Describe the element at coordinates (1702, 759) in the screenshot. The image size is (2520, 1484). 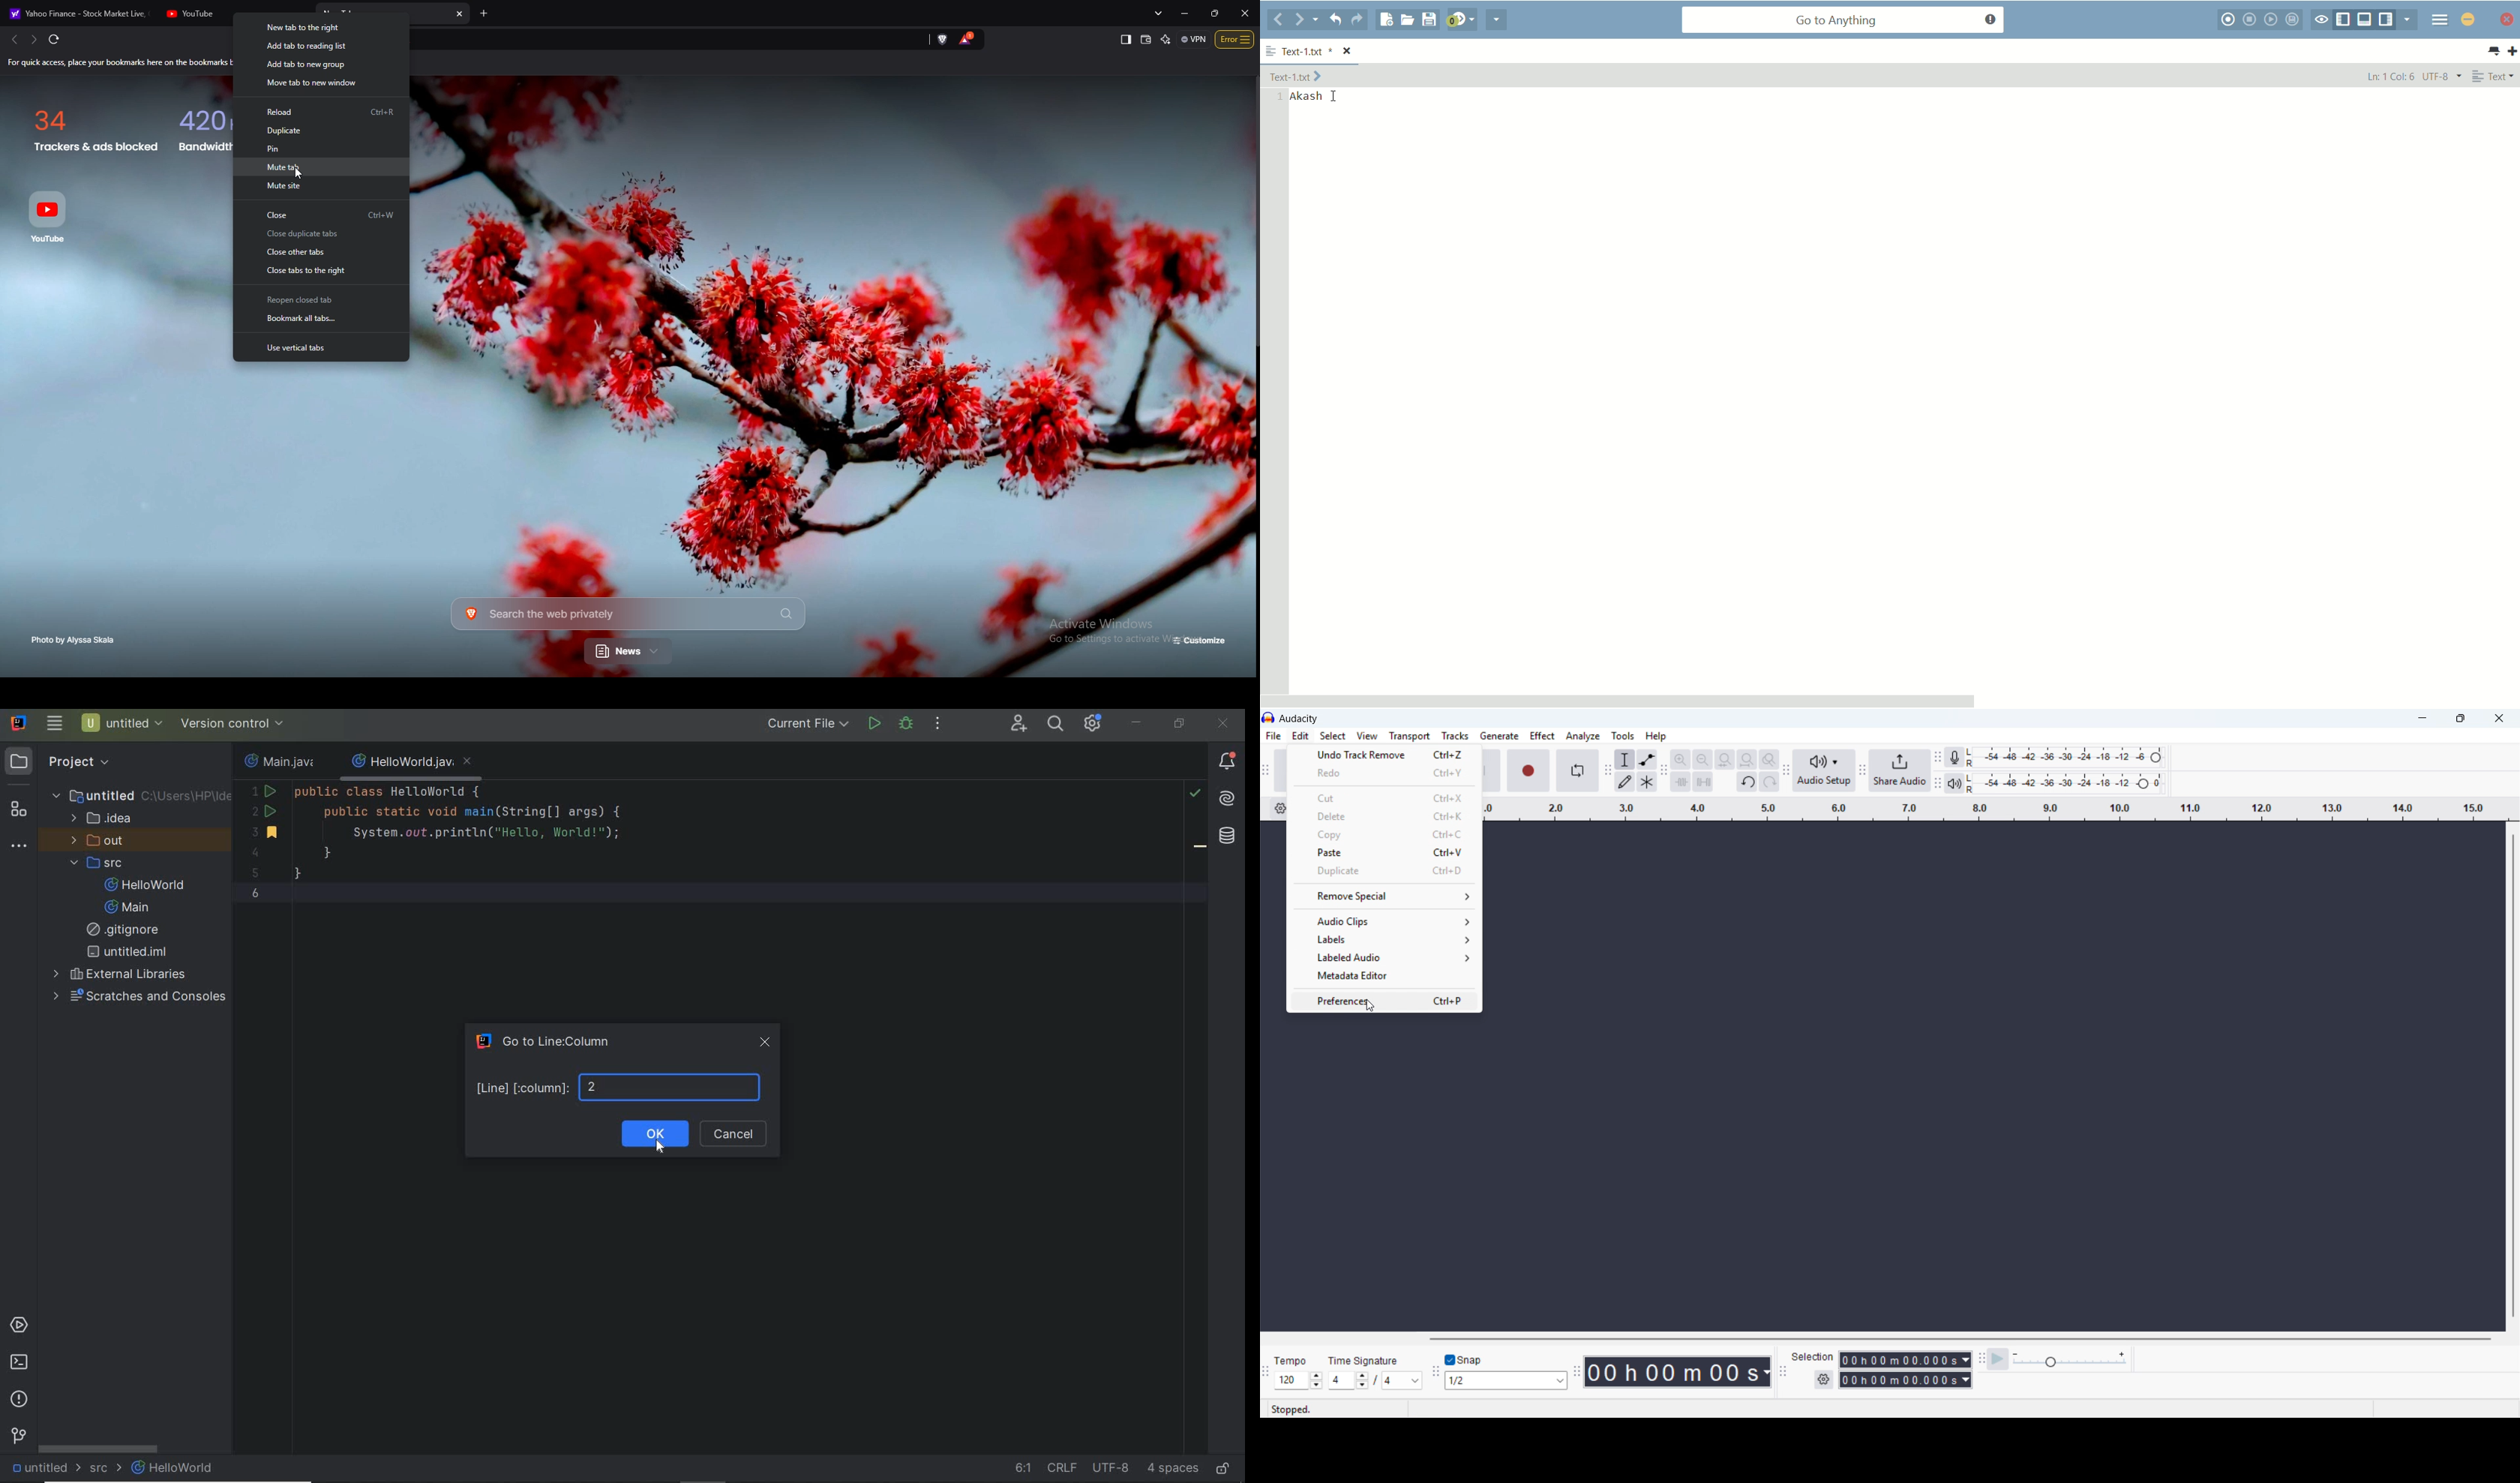
I see `zoom out` at that location.